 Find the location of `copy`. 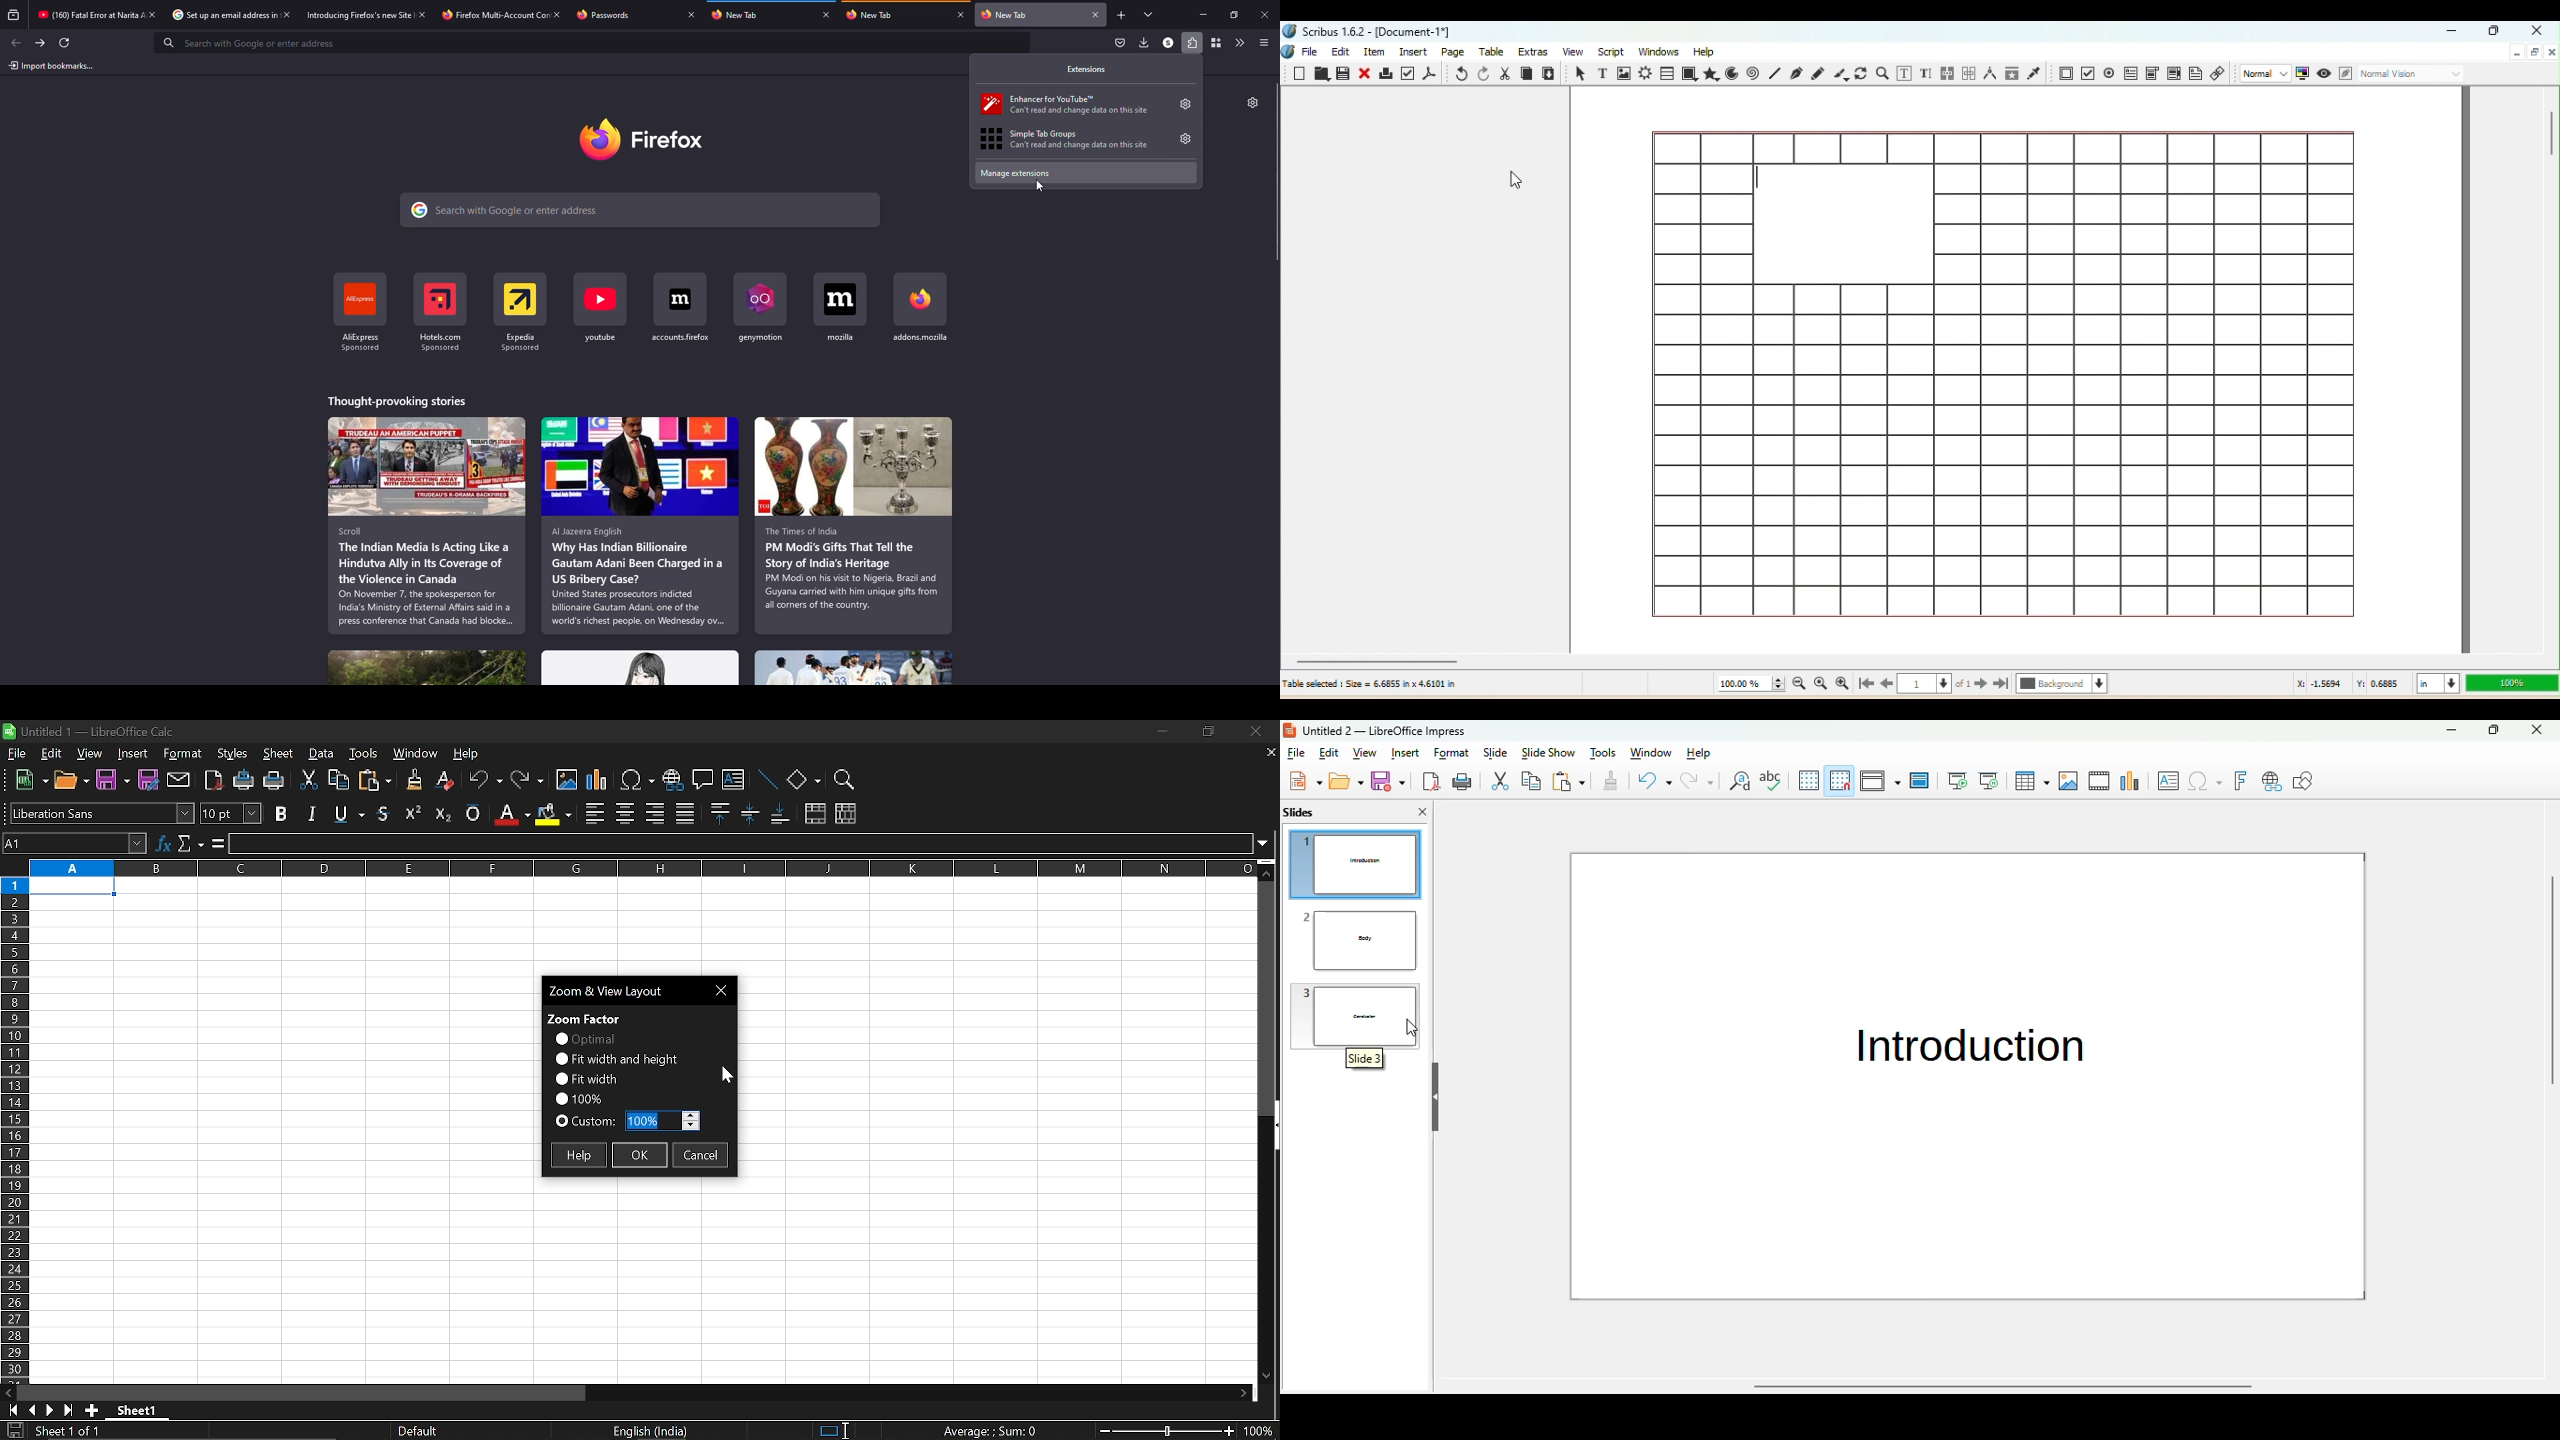

copy is located at coordinates (337, 783).